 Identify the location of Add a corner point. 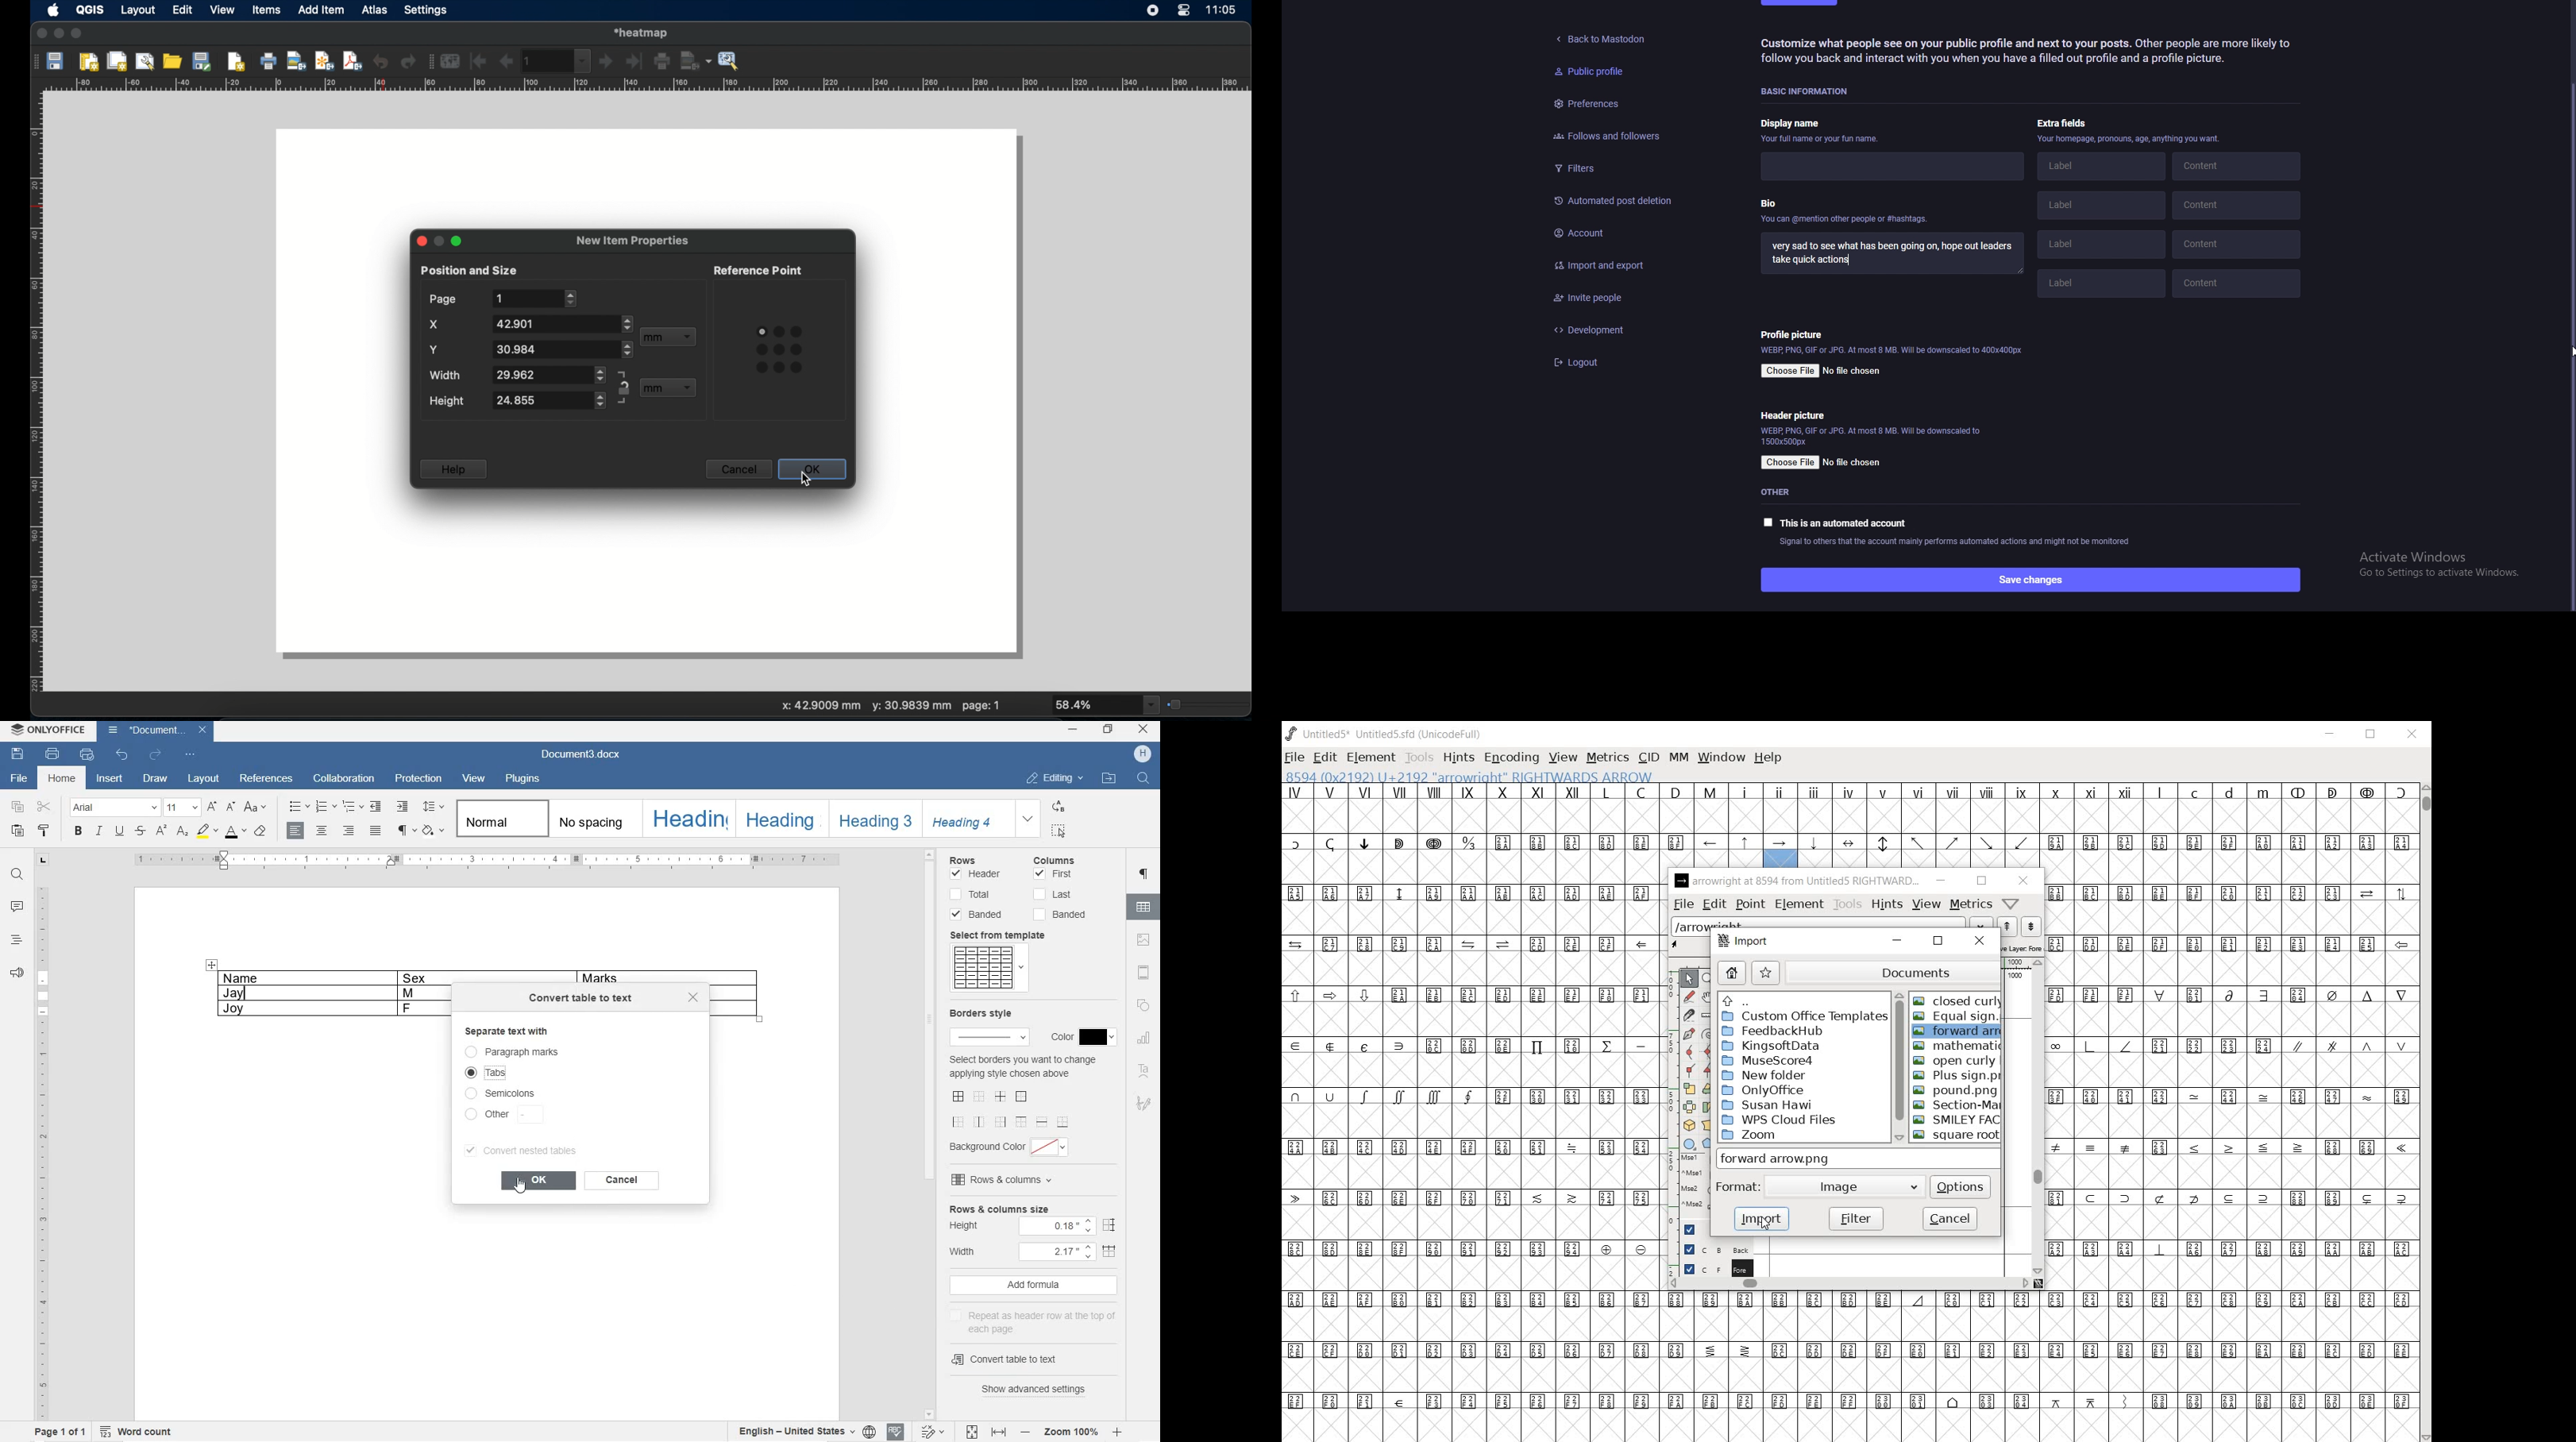
(1708, 1070).